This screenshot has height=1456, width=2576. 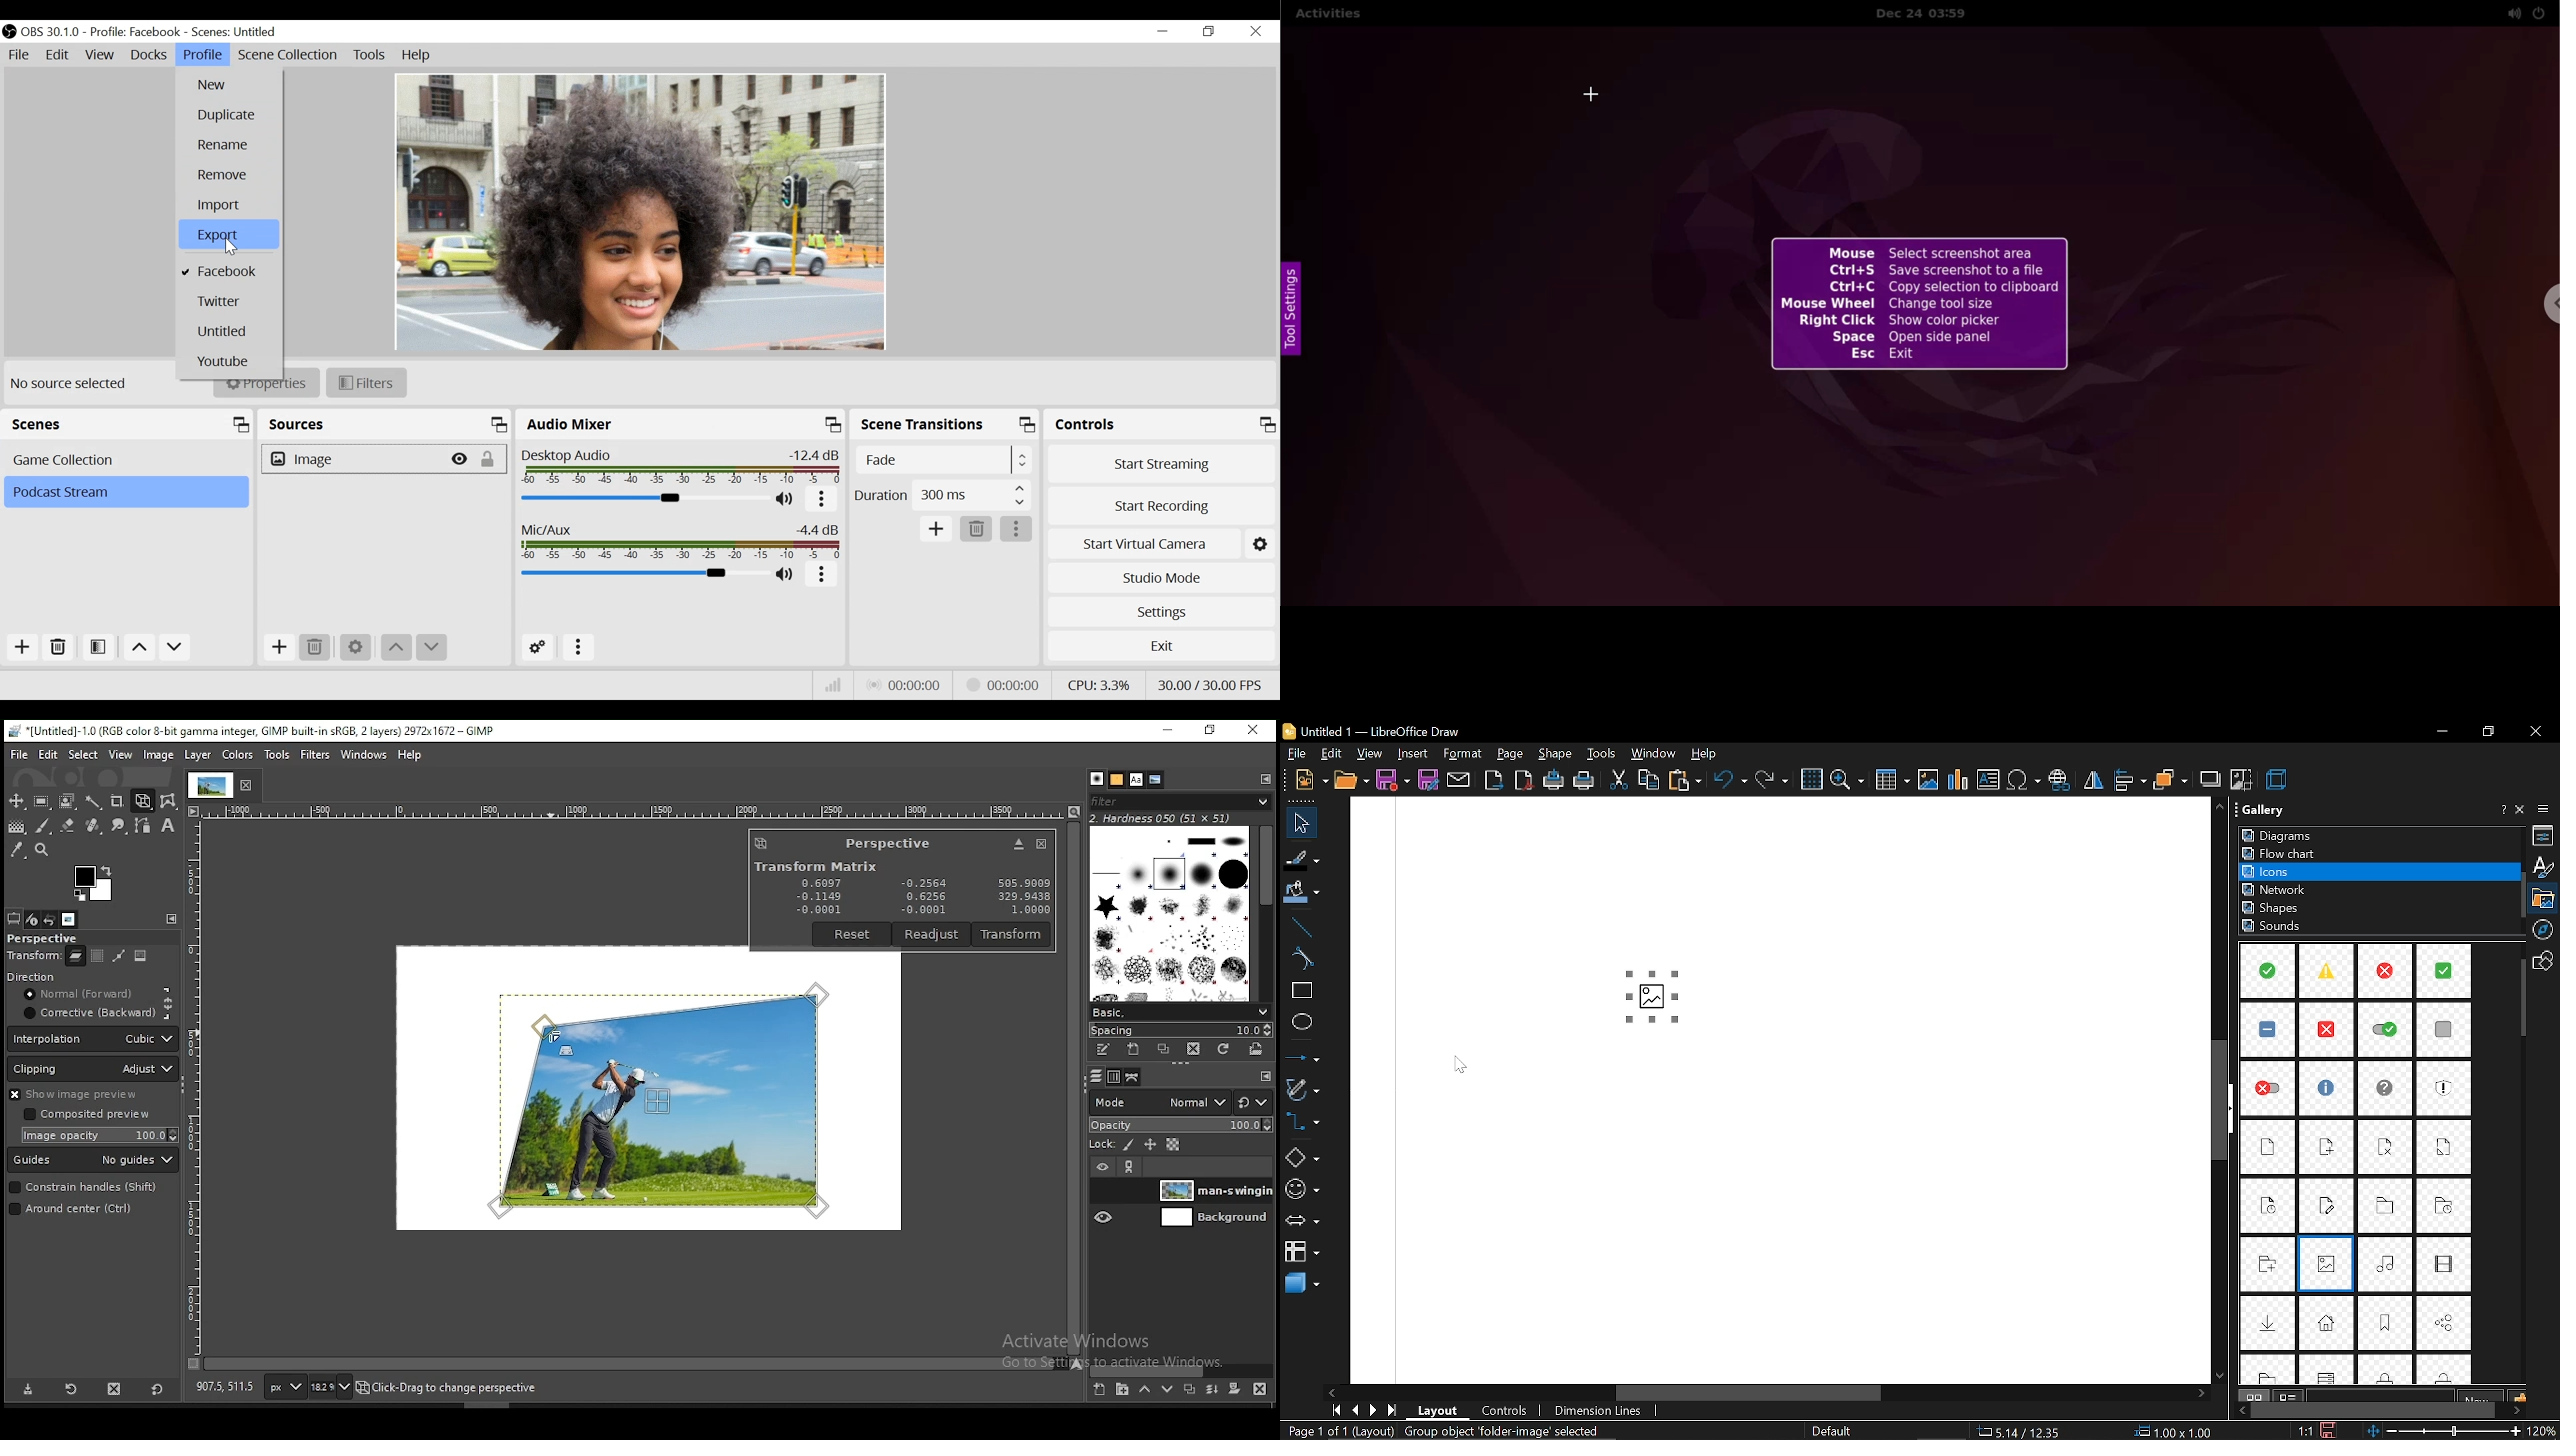 What do you see at coordinates (149, 56) in the screenshot?
I see `Docks` at bounding box center [149, 56].